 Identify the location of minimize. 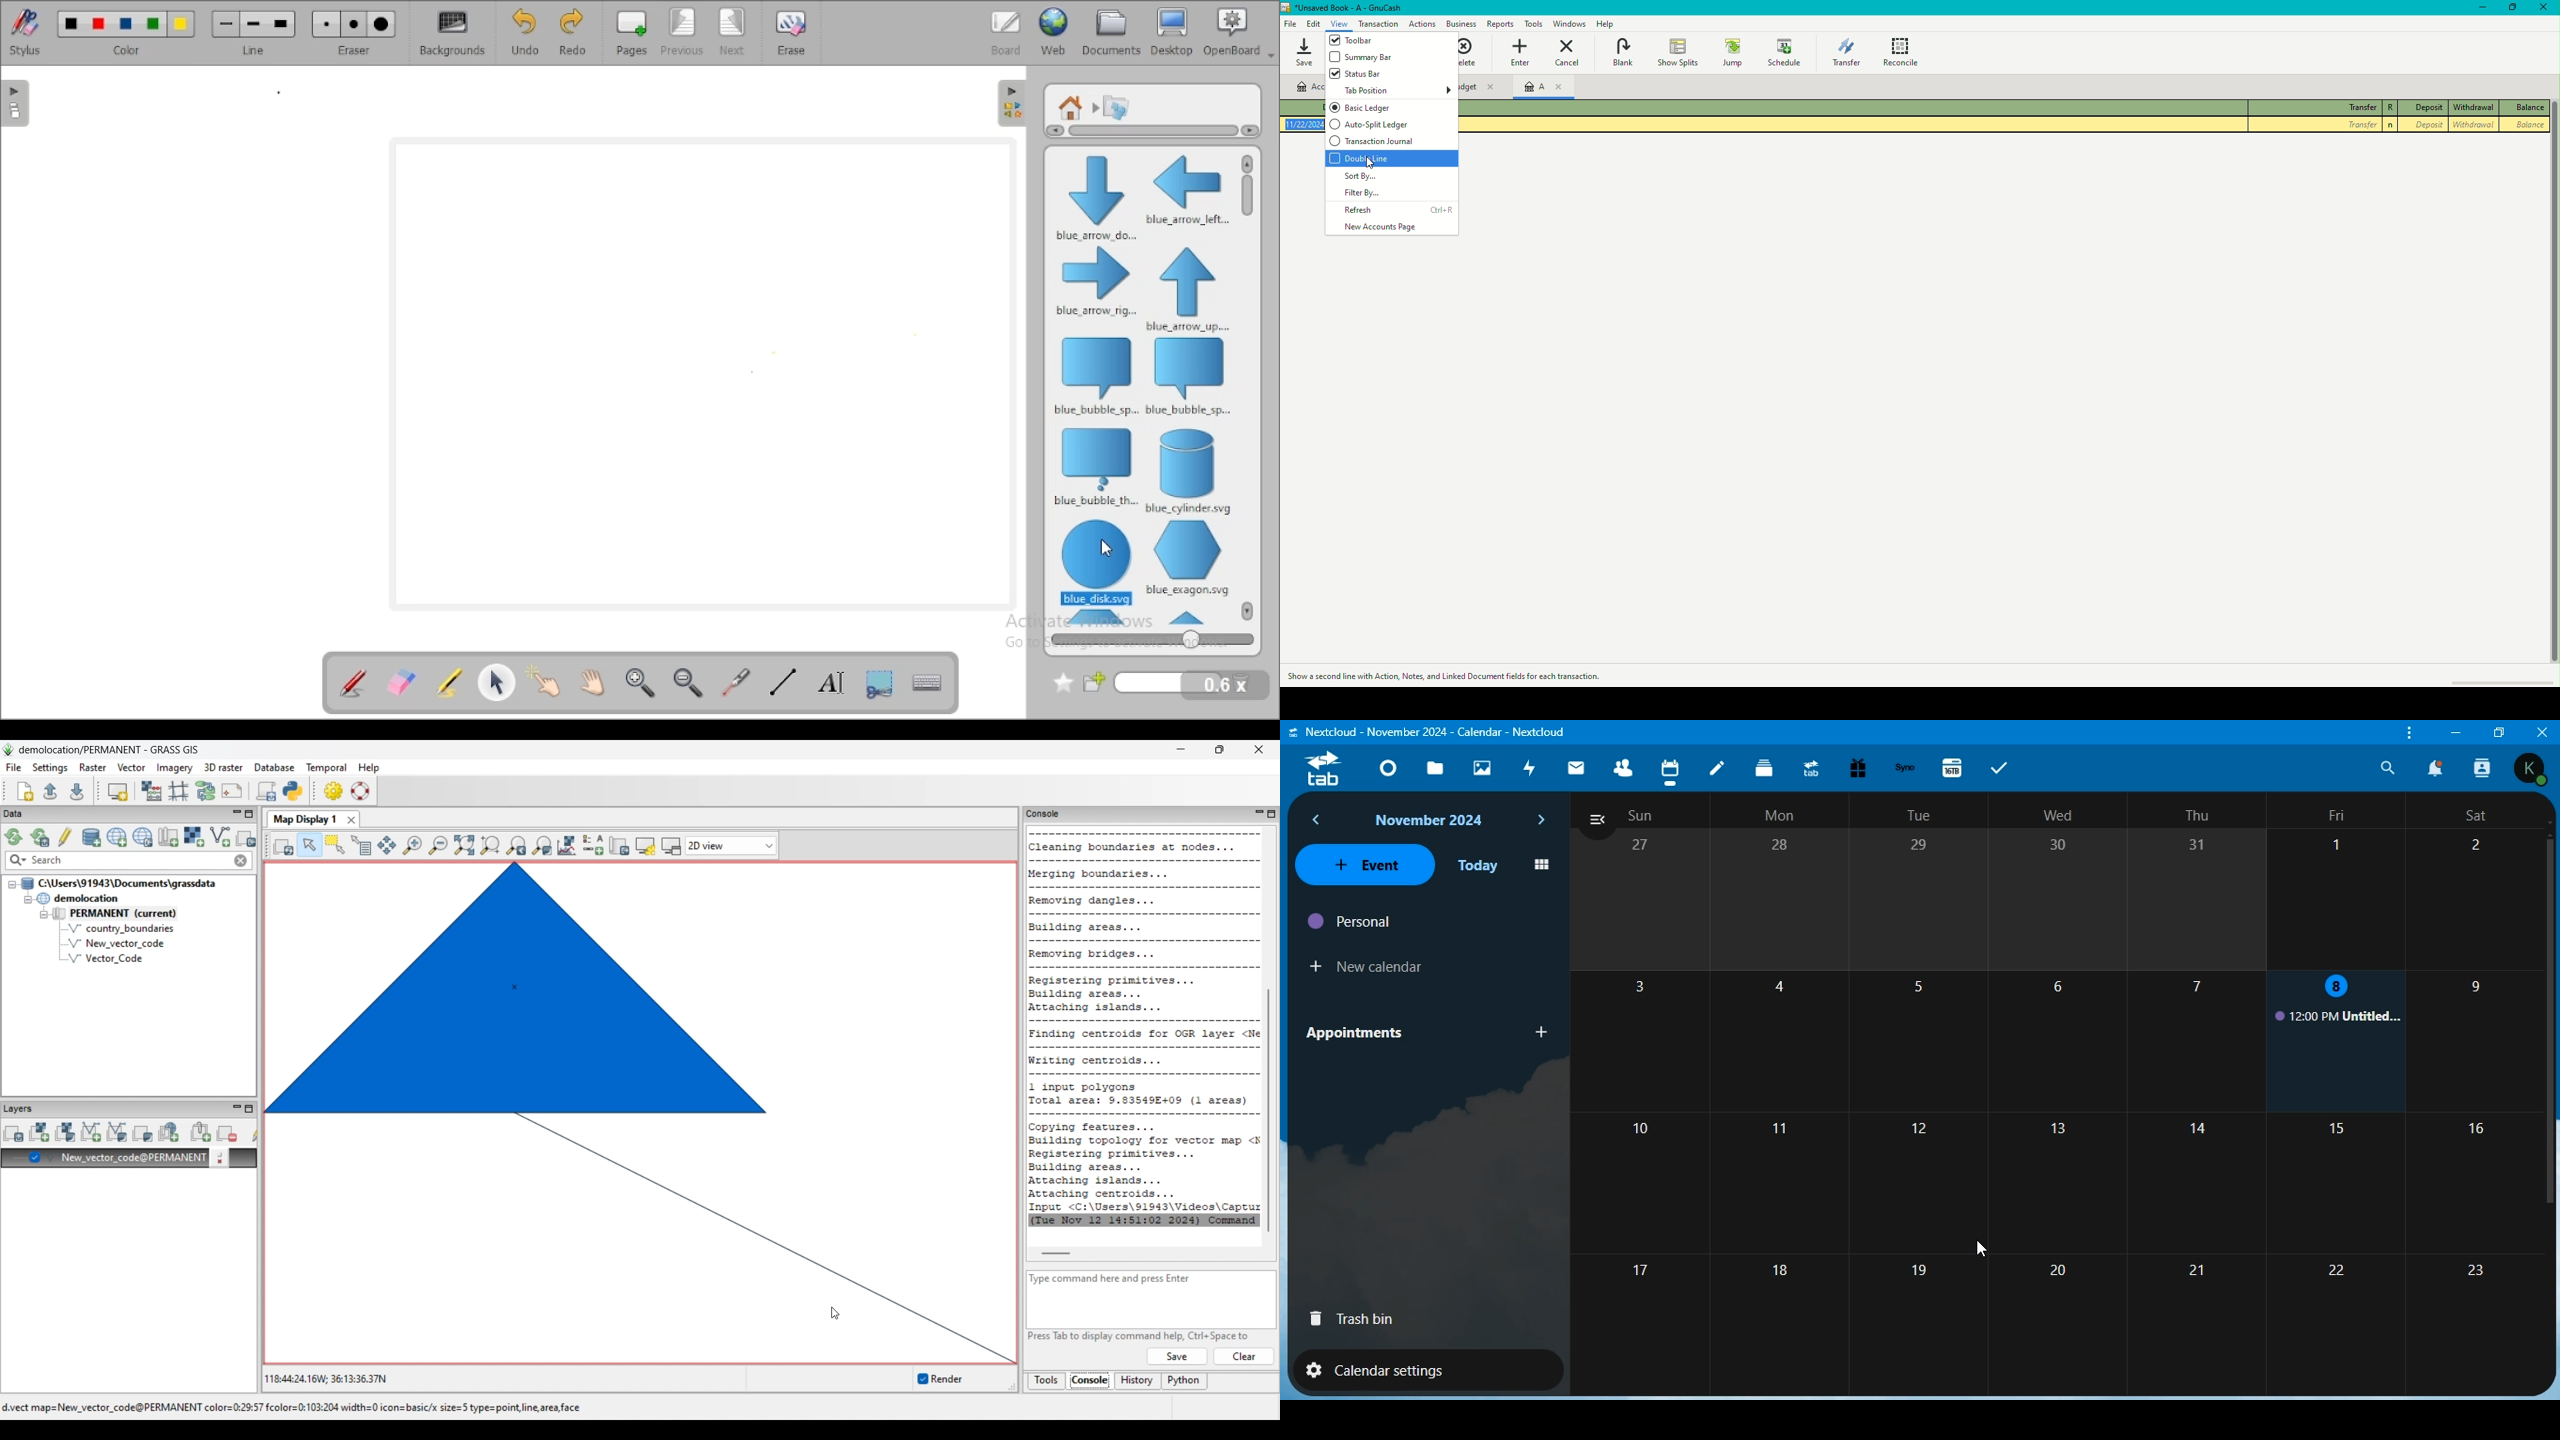
(2459, 734).